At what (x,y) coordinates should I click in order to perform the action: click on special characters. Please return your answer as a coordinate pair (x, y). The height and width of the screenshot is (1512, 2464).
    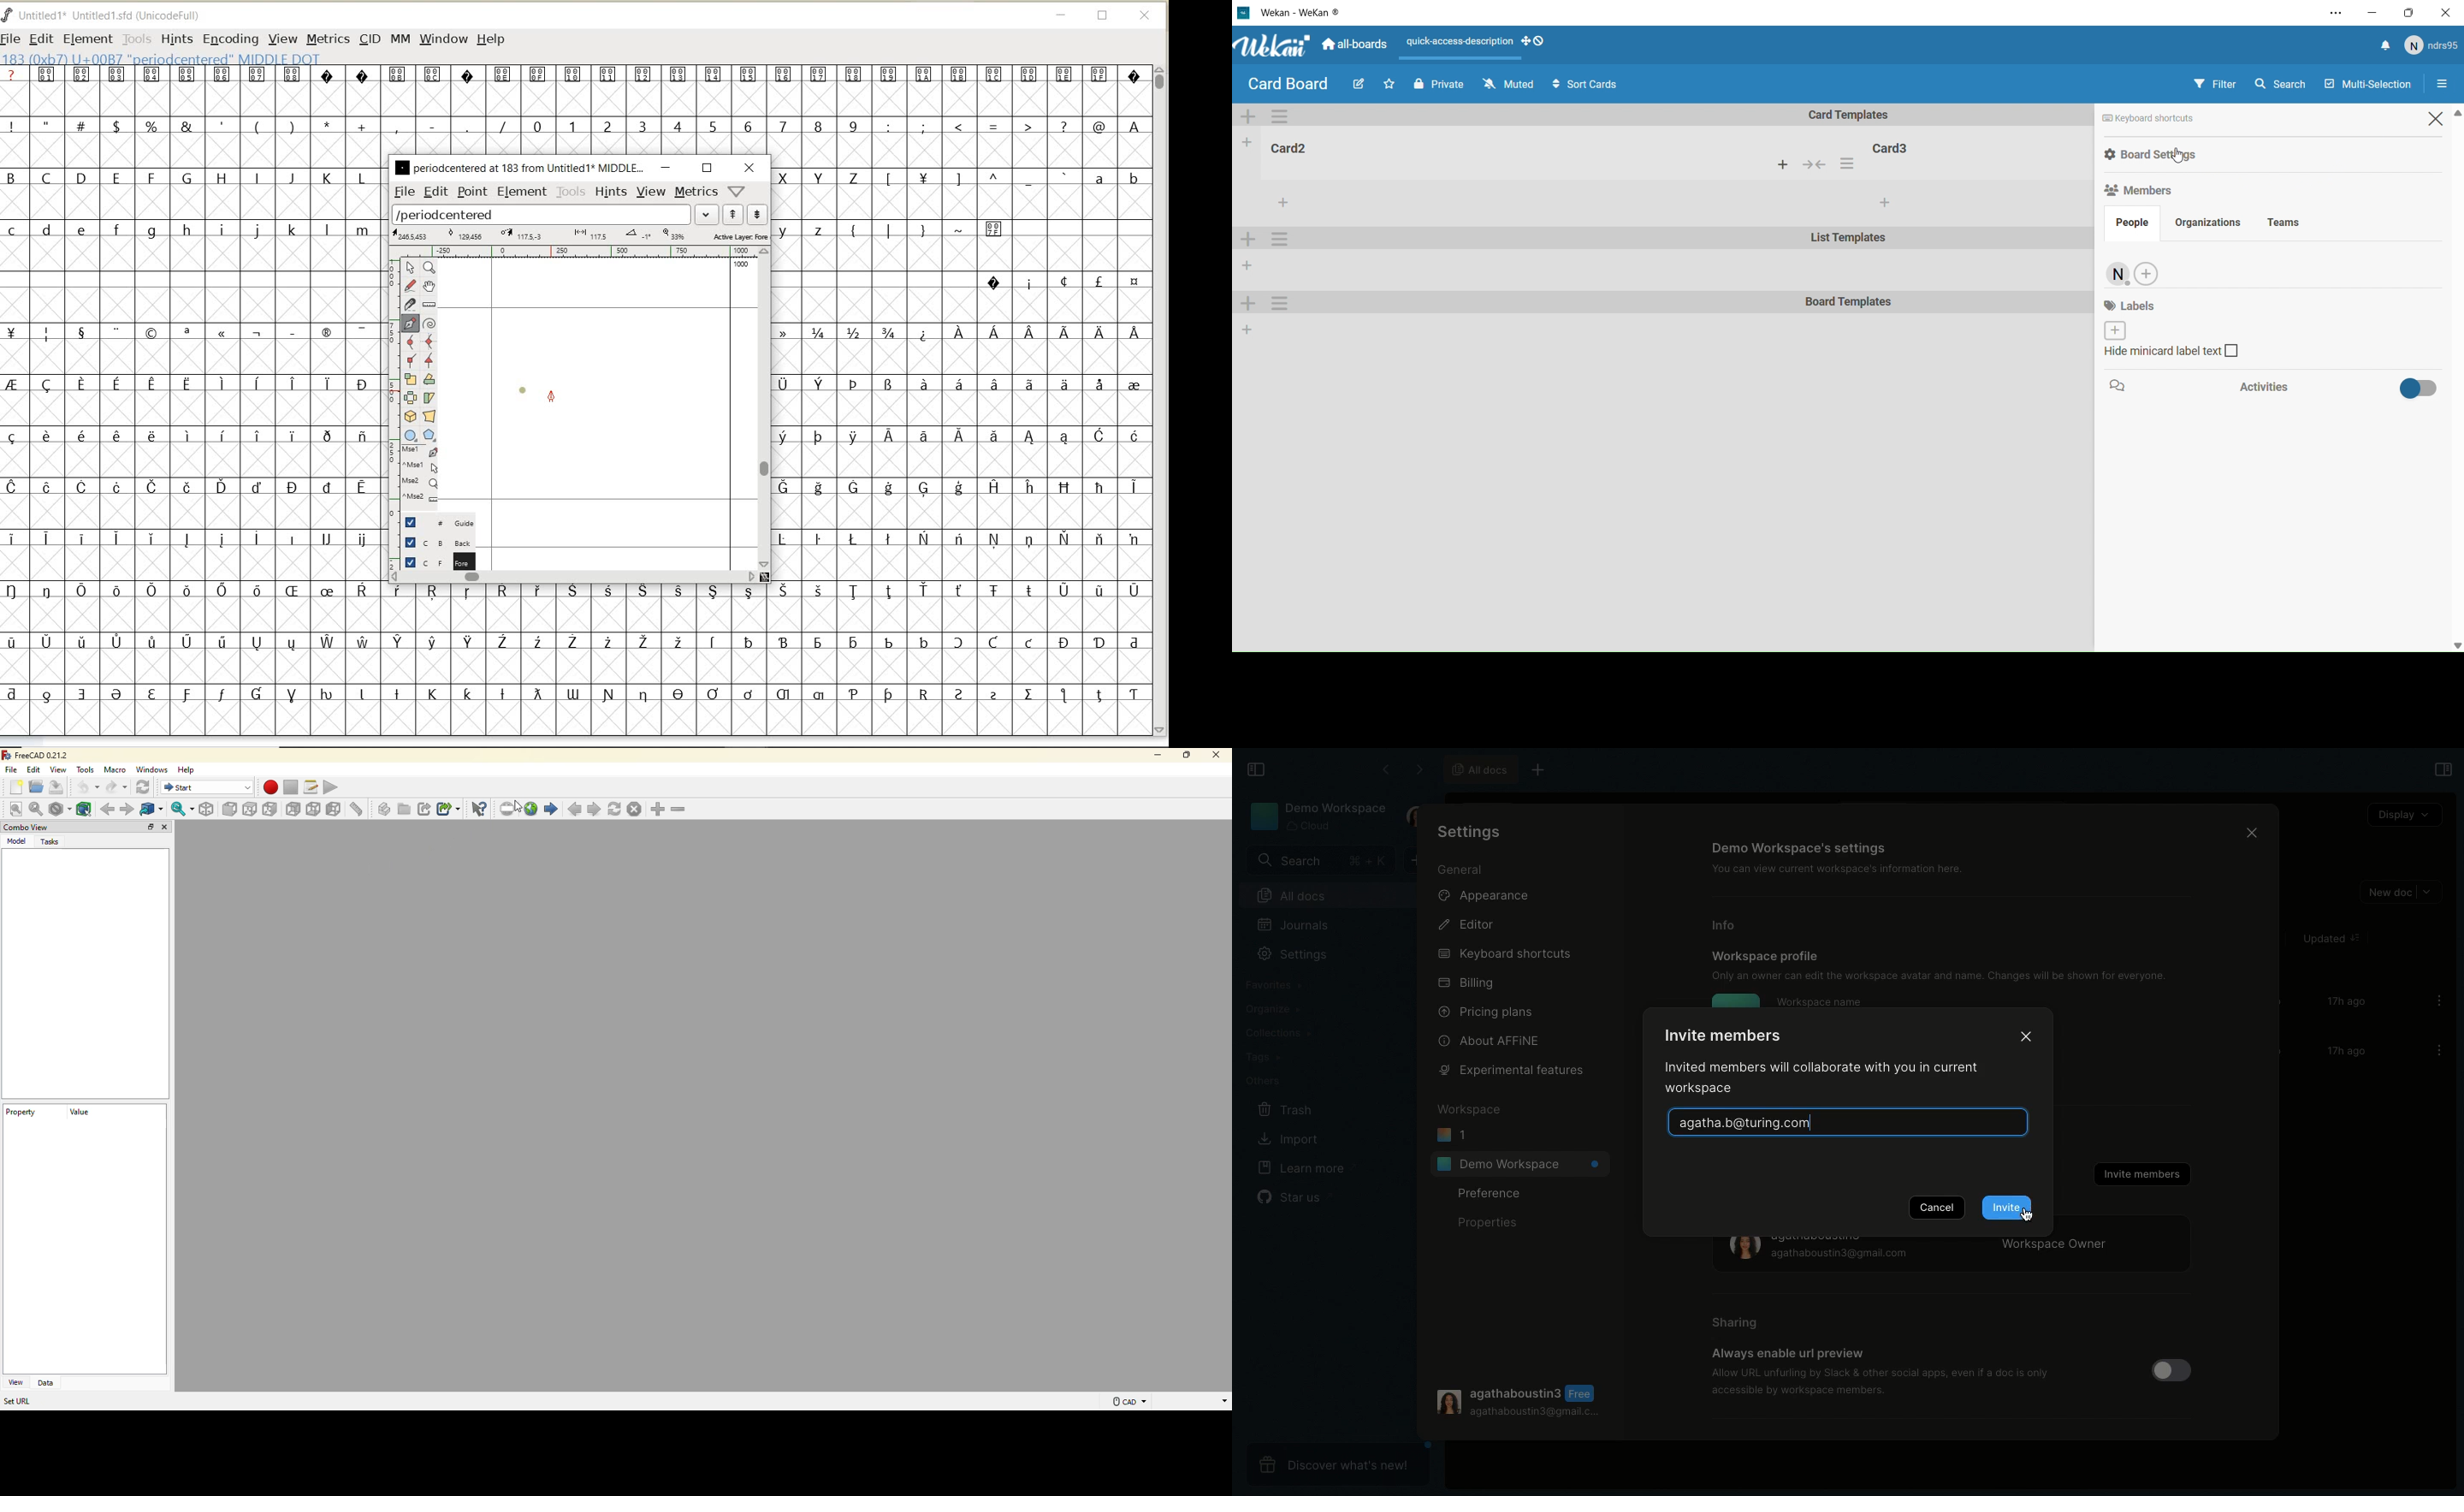
    Looking at the image, I should click on (763, 648).